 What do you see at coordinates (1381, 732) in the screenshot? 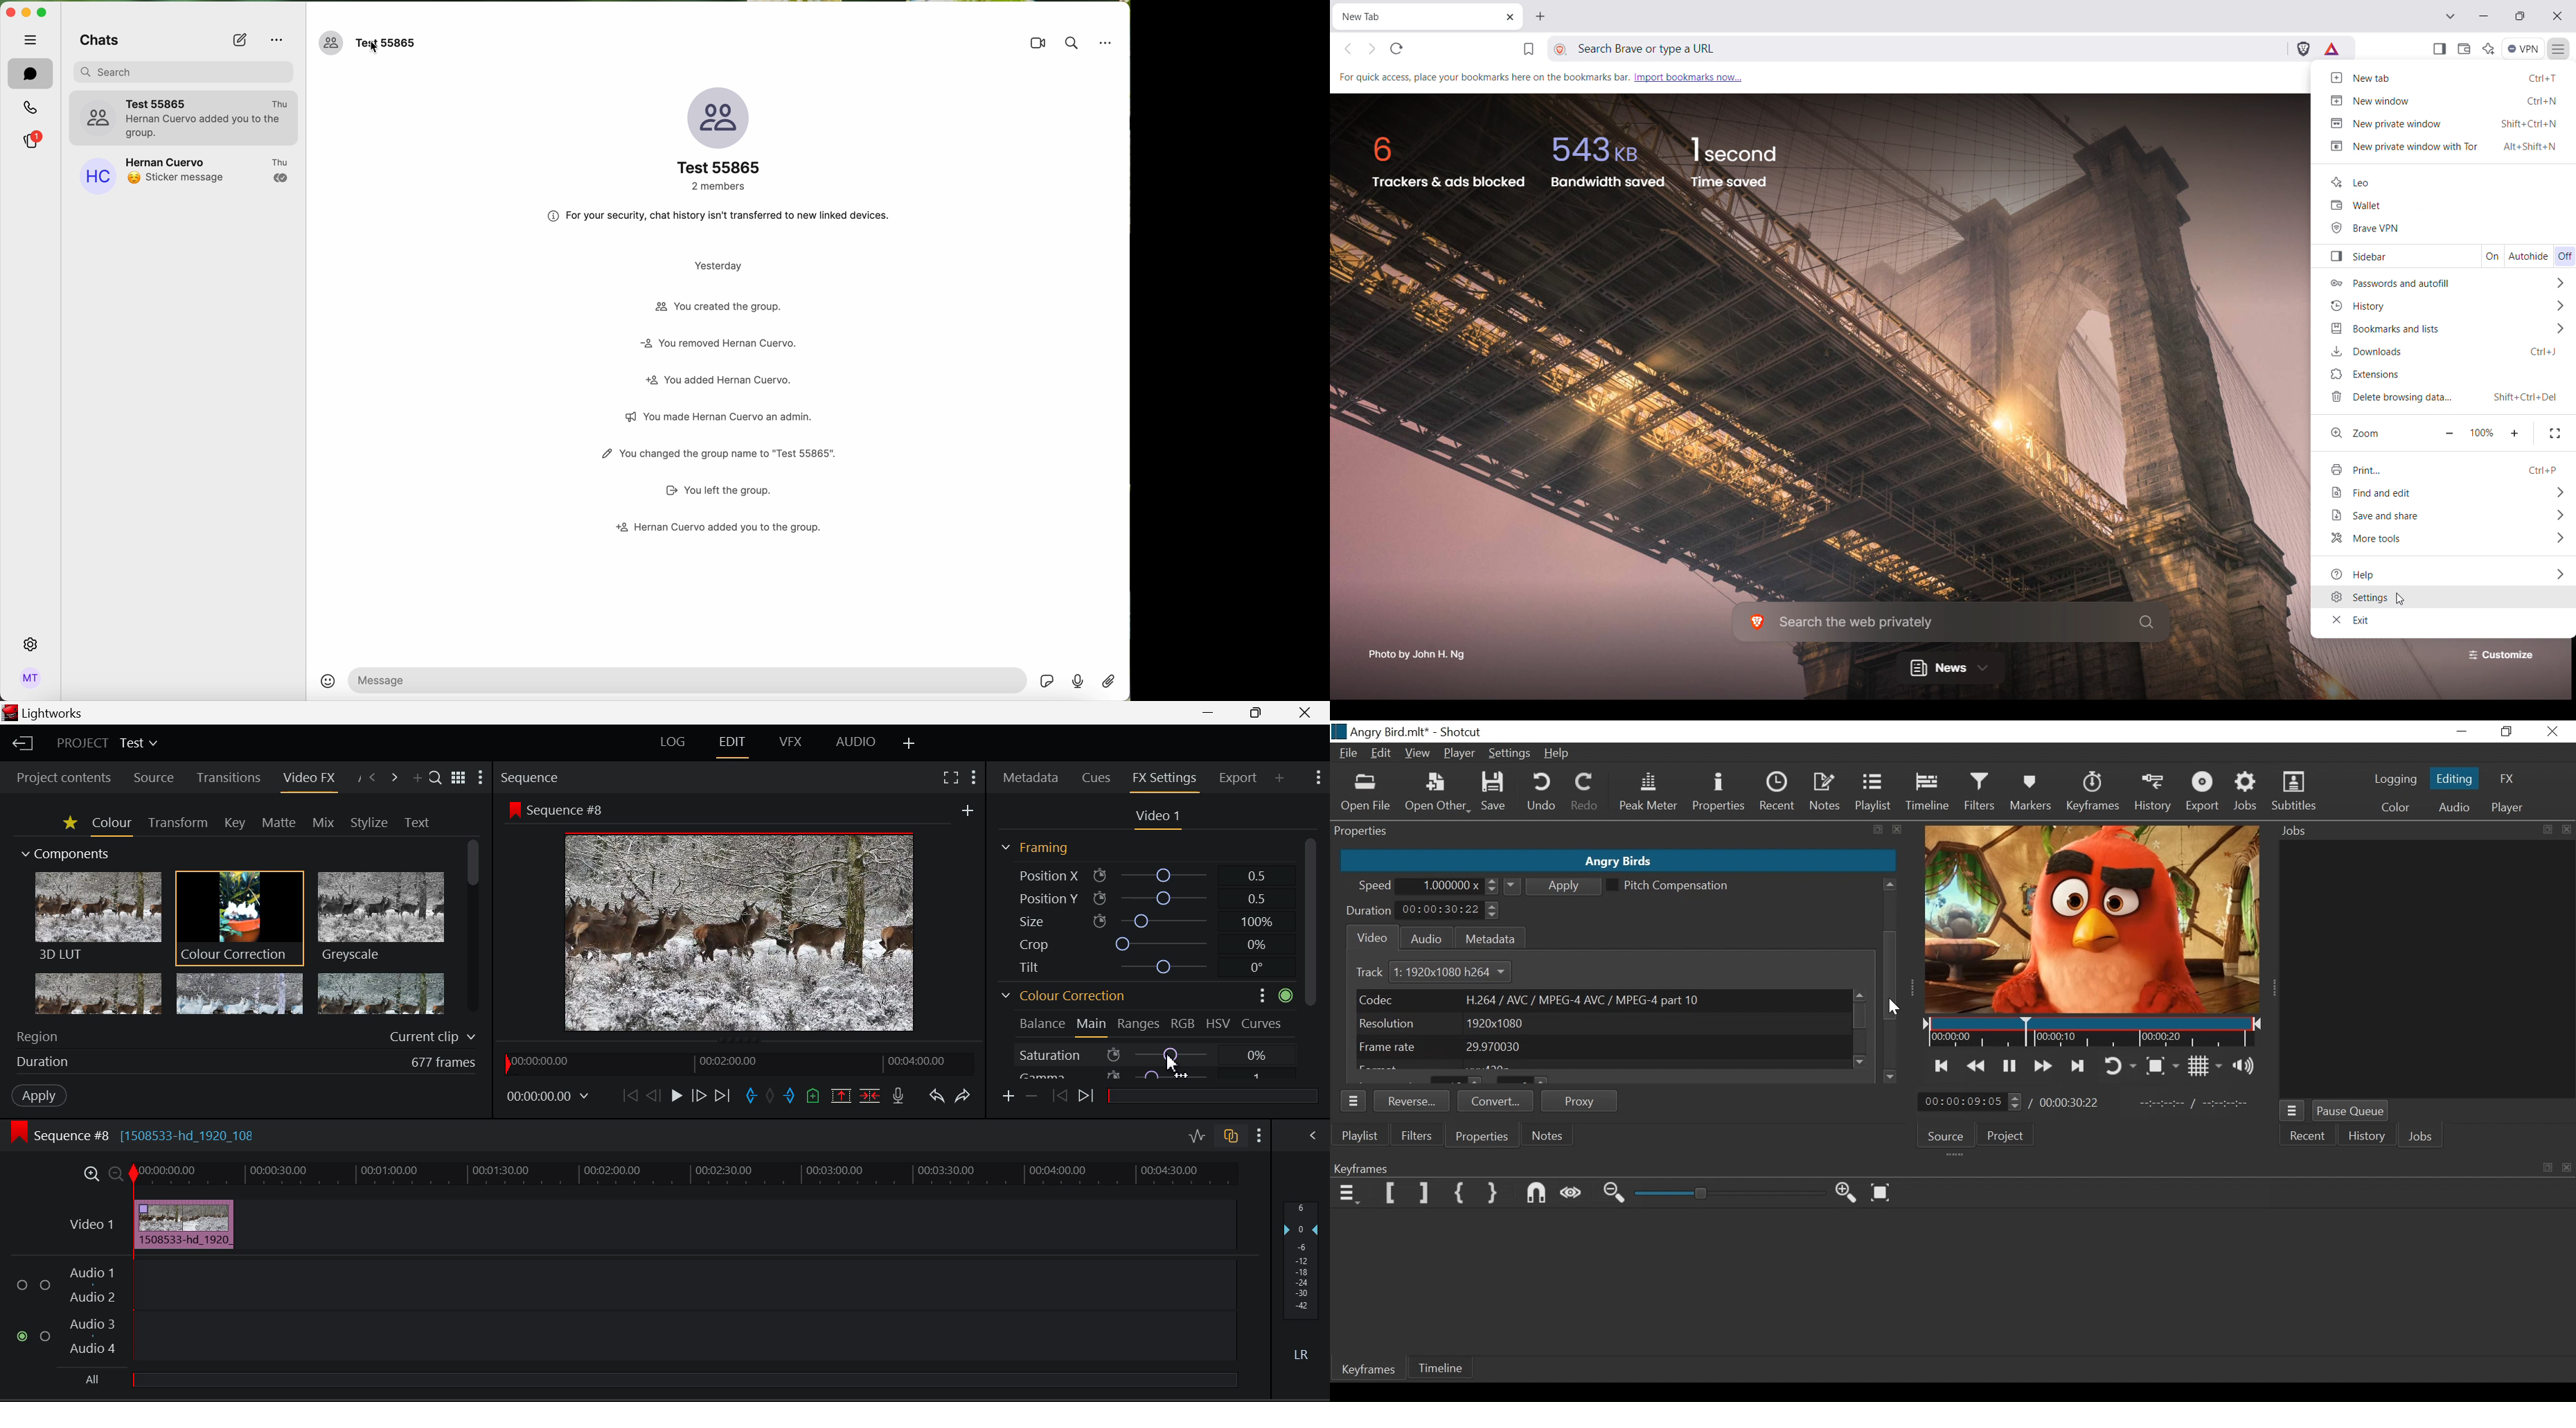
I see `File Name` at bounding box center [1381, 732].